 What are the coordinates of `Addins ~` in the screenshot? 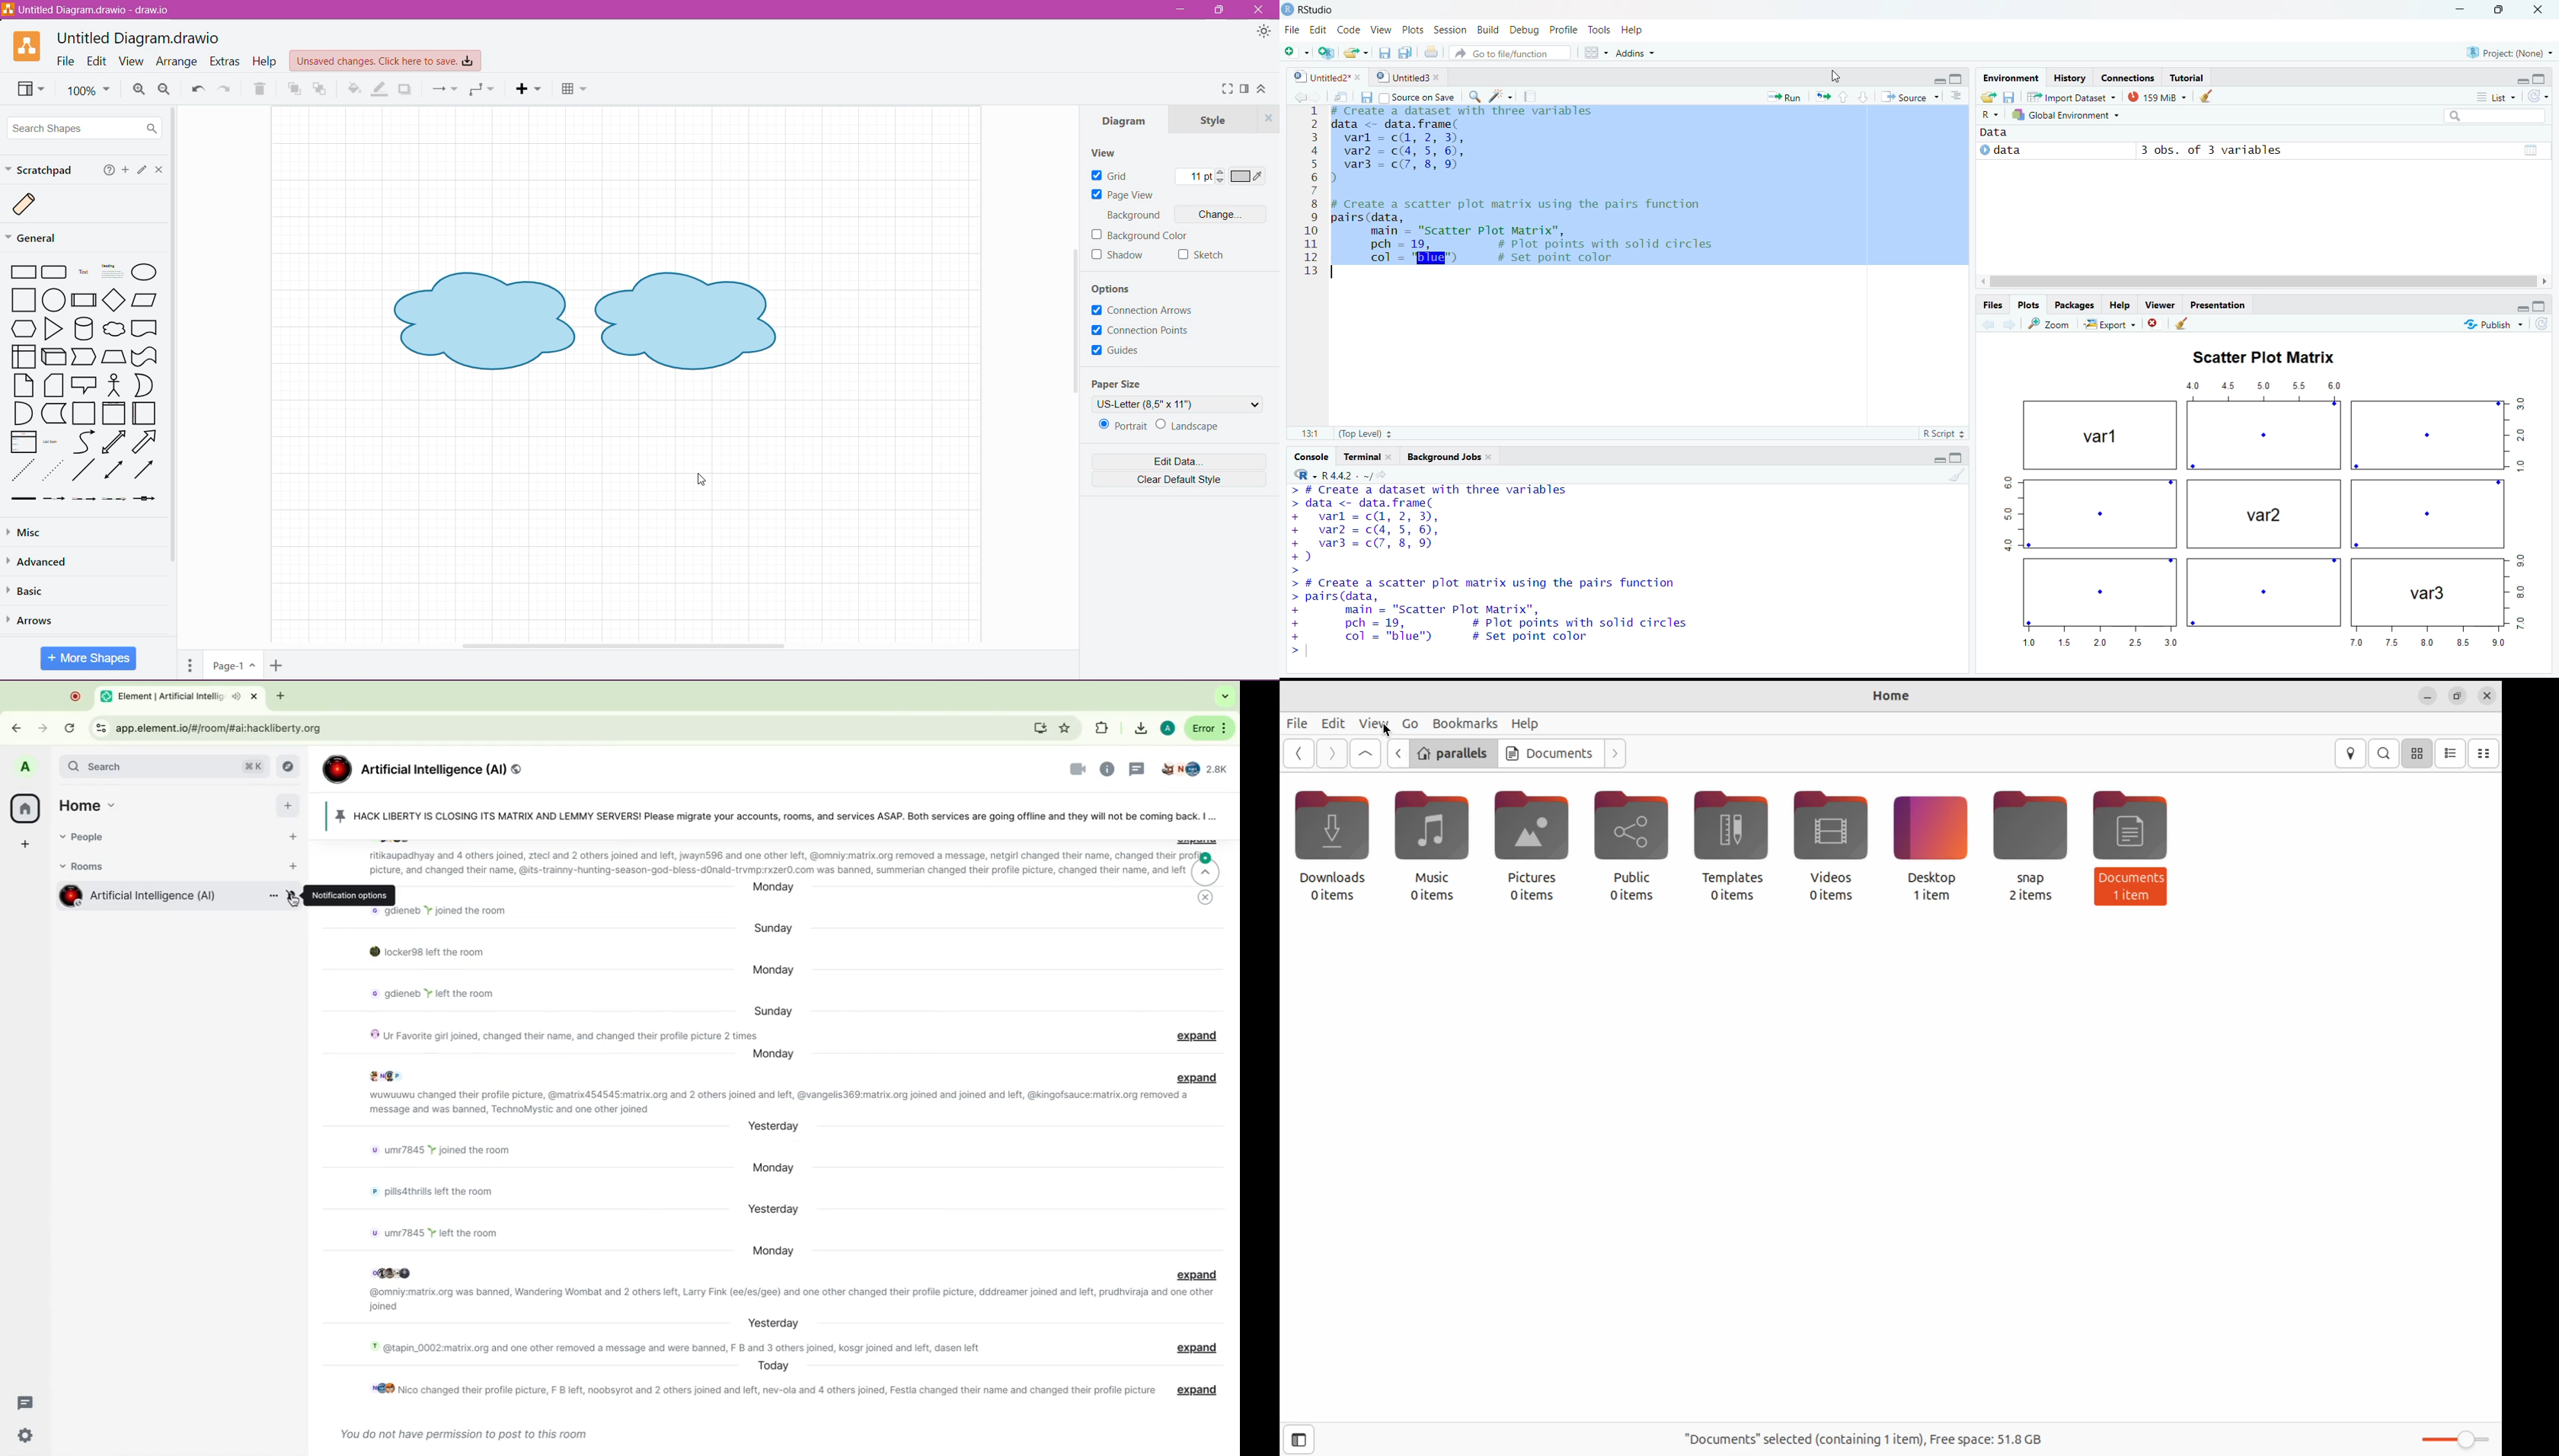 It's located at (1637, 56).